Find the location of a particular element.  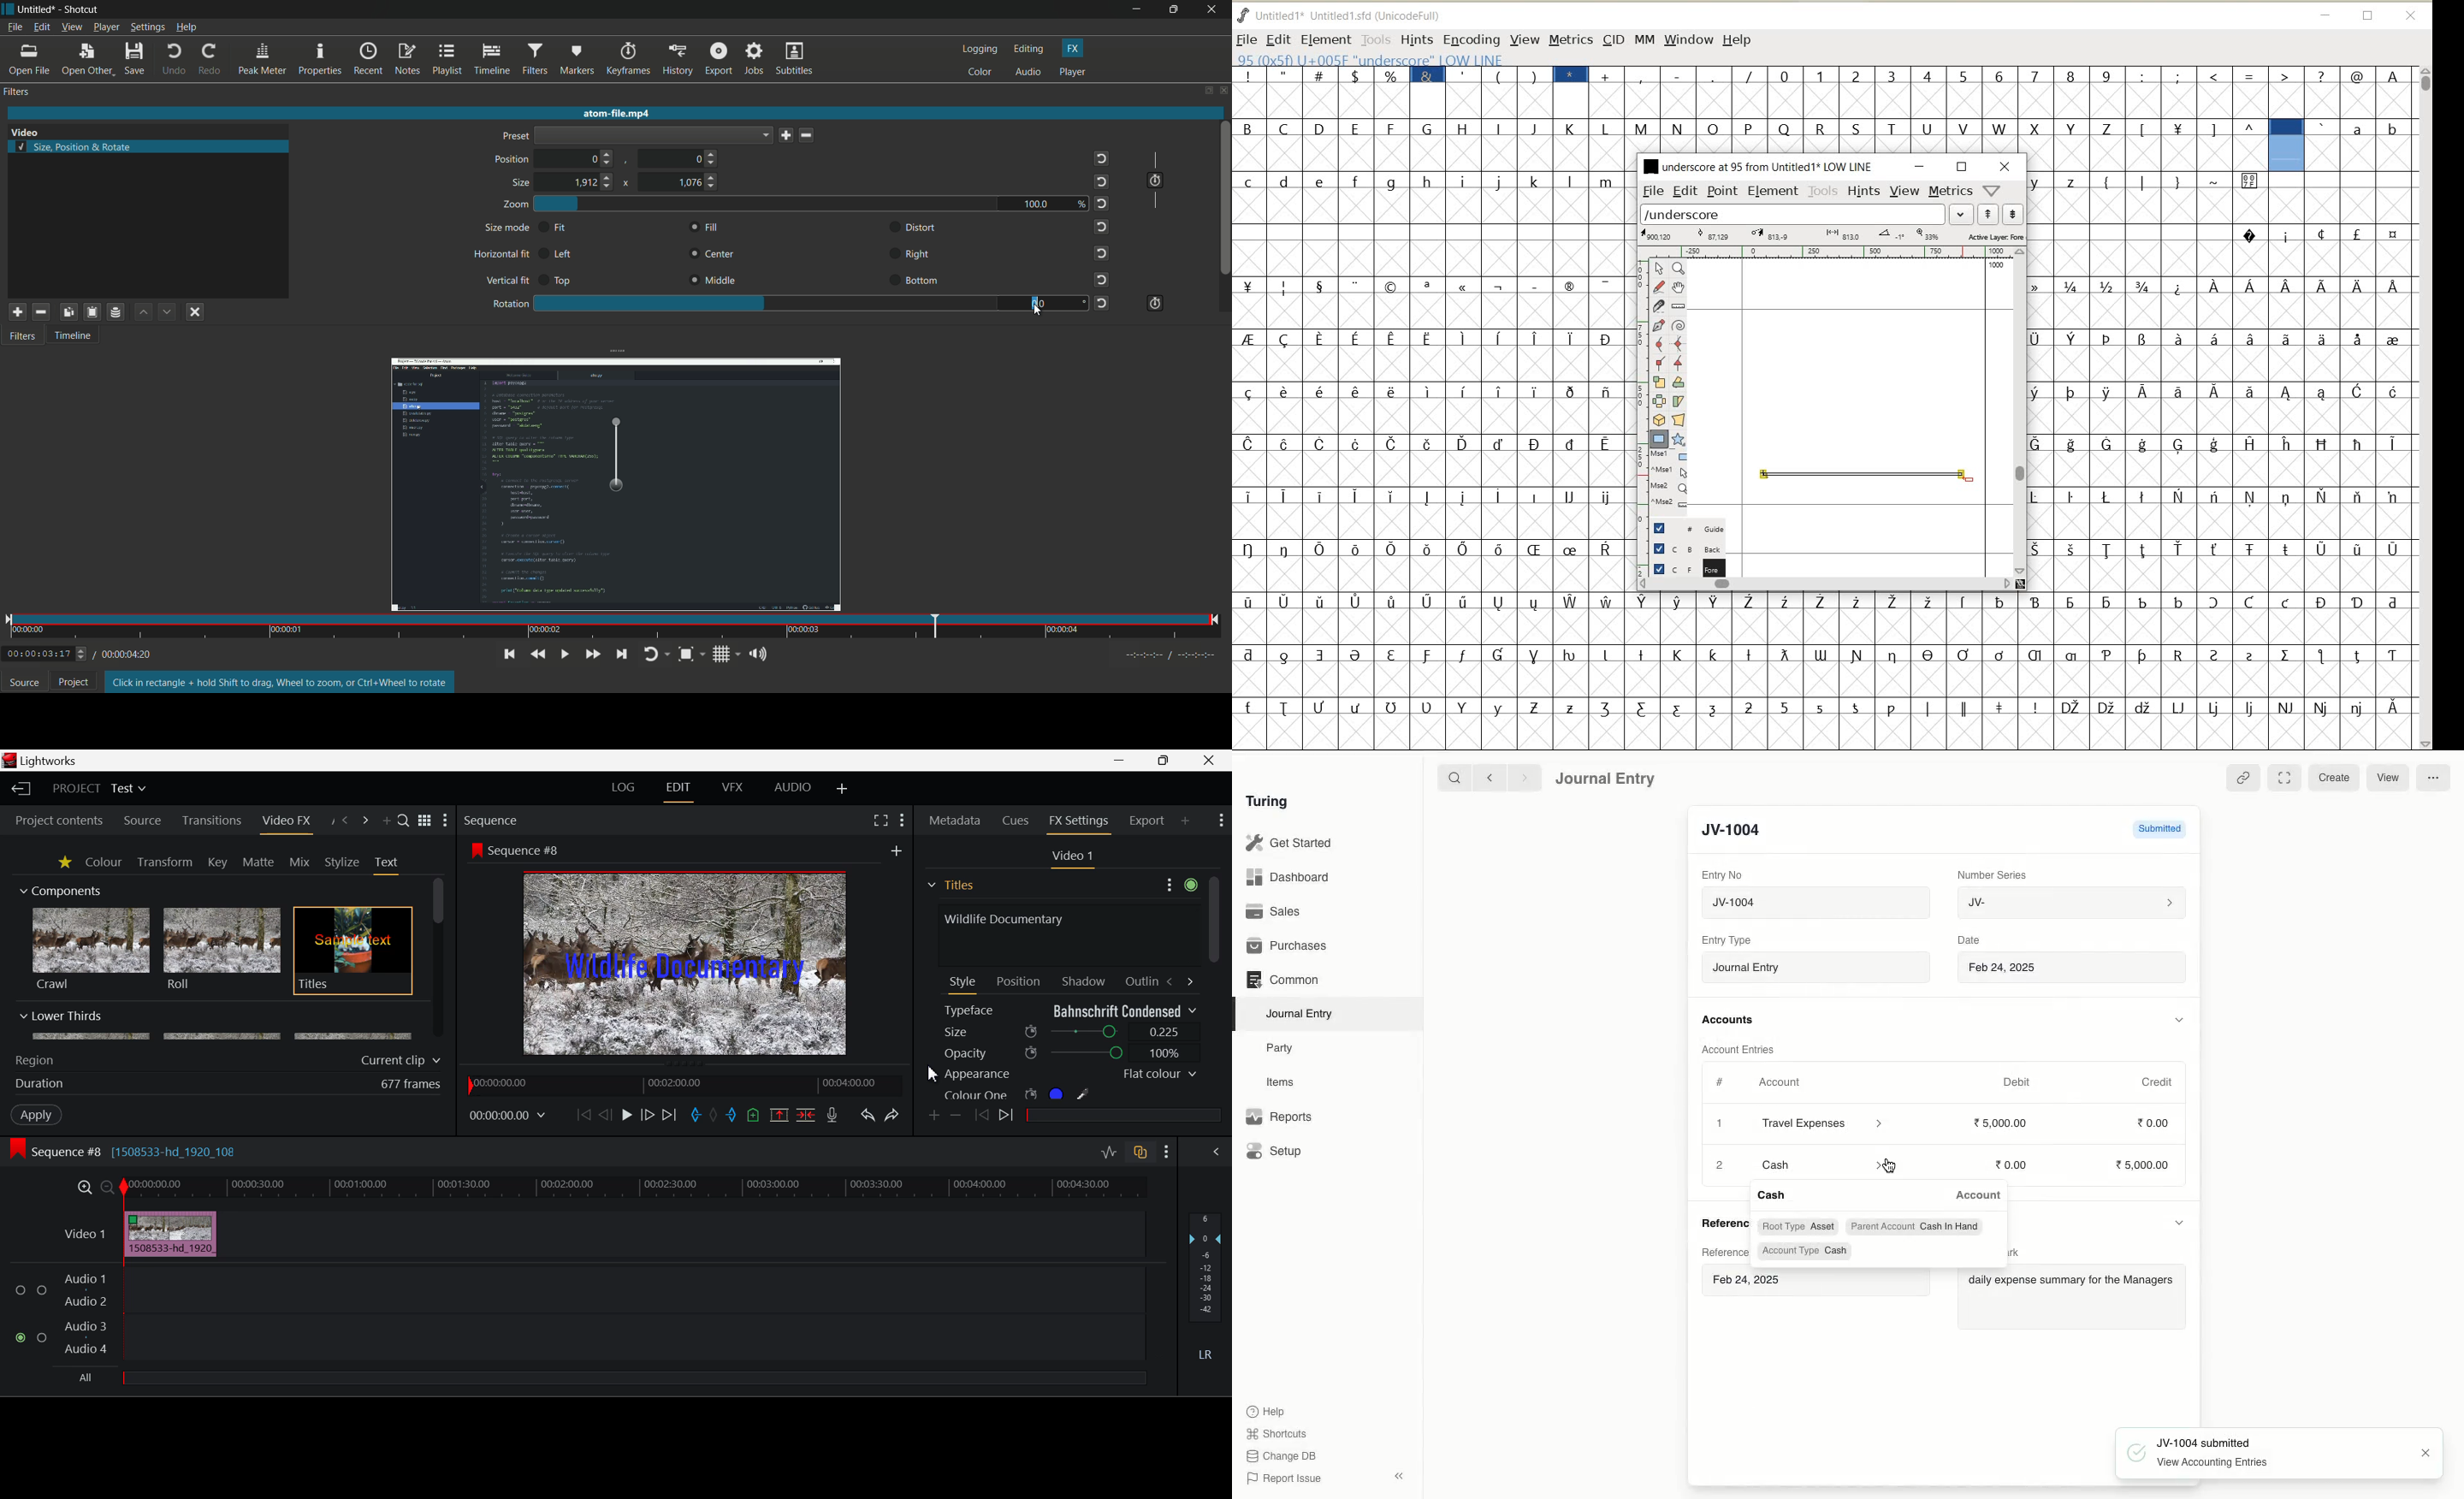

Account Type Cash is located at coordinates (1806, 1251).